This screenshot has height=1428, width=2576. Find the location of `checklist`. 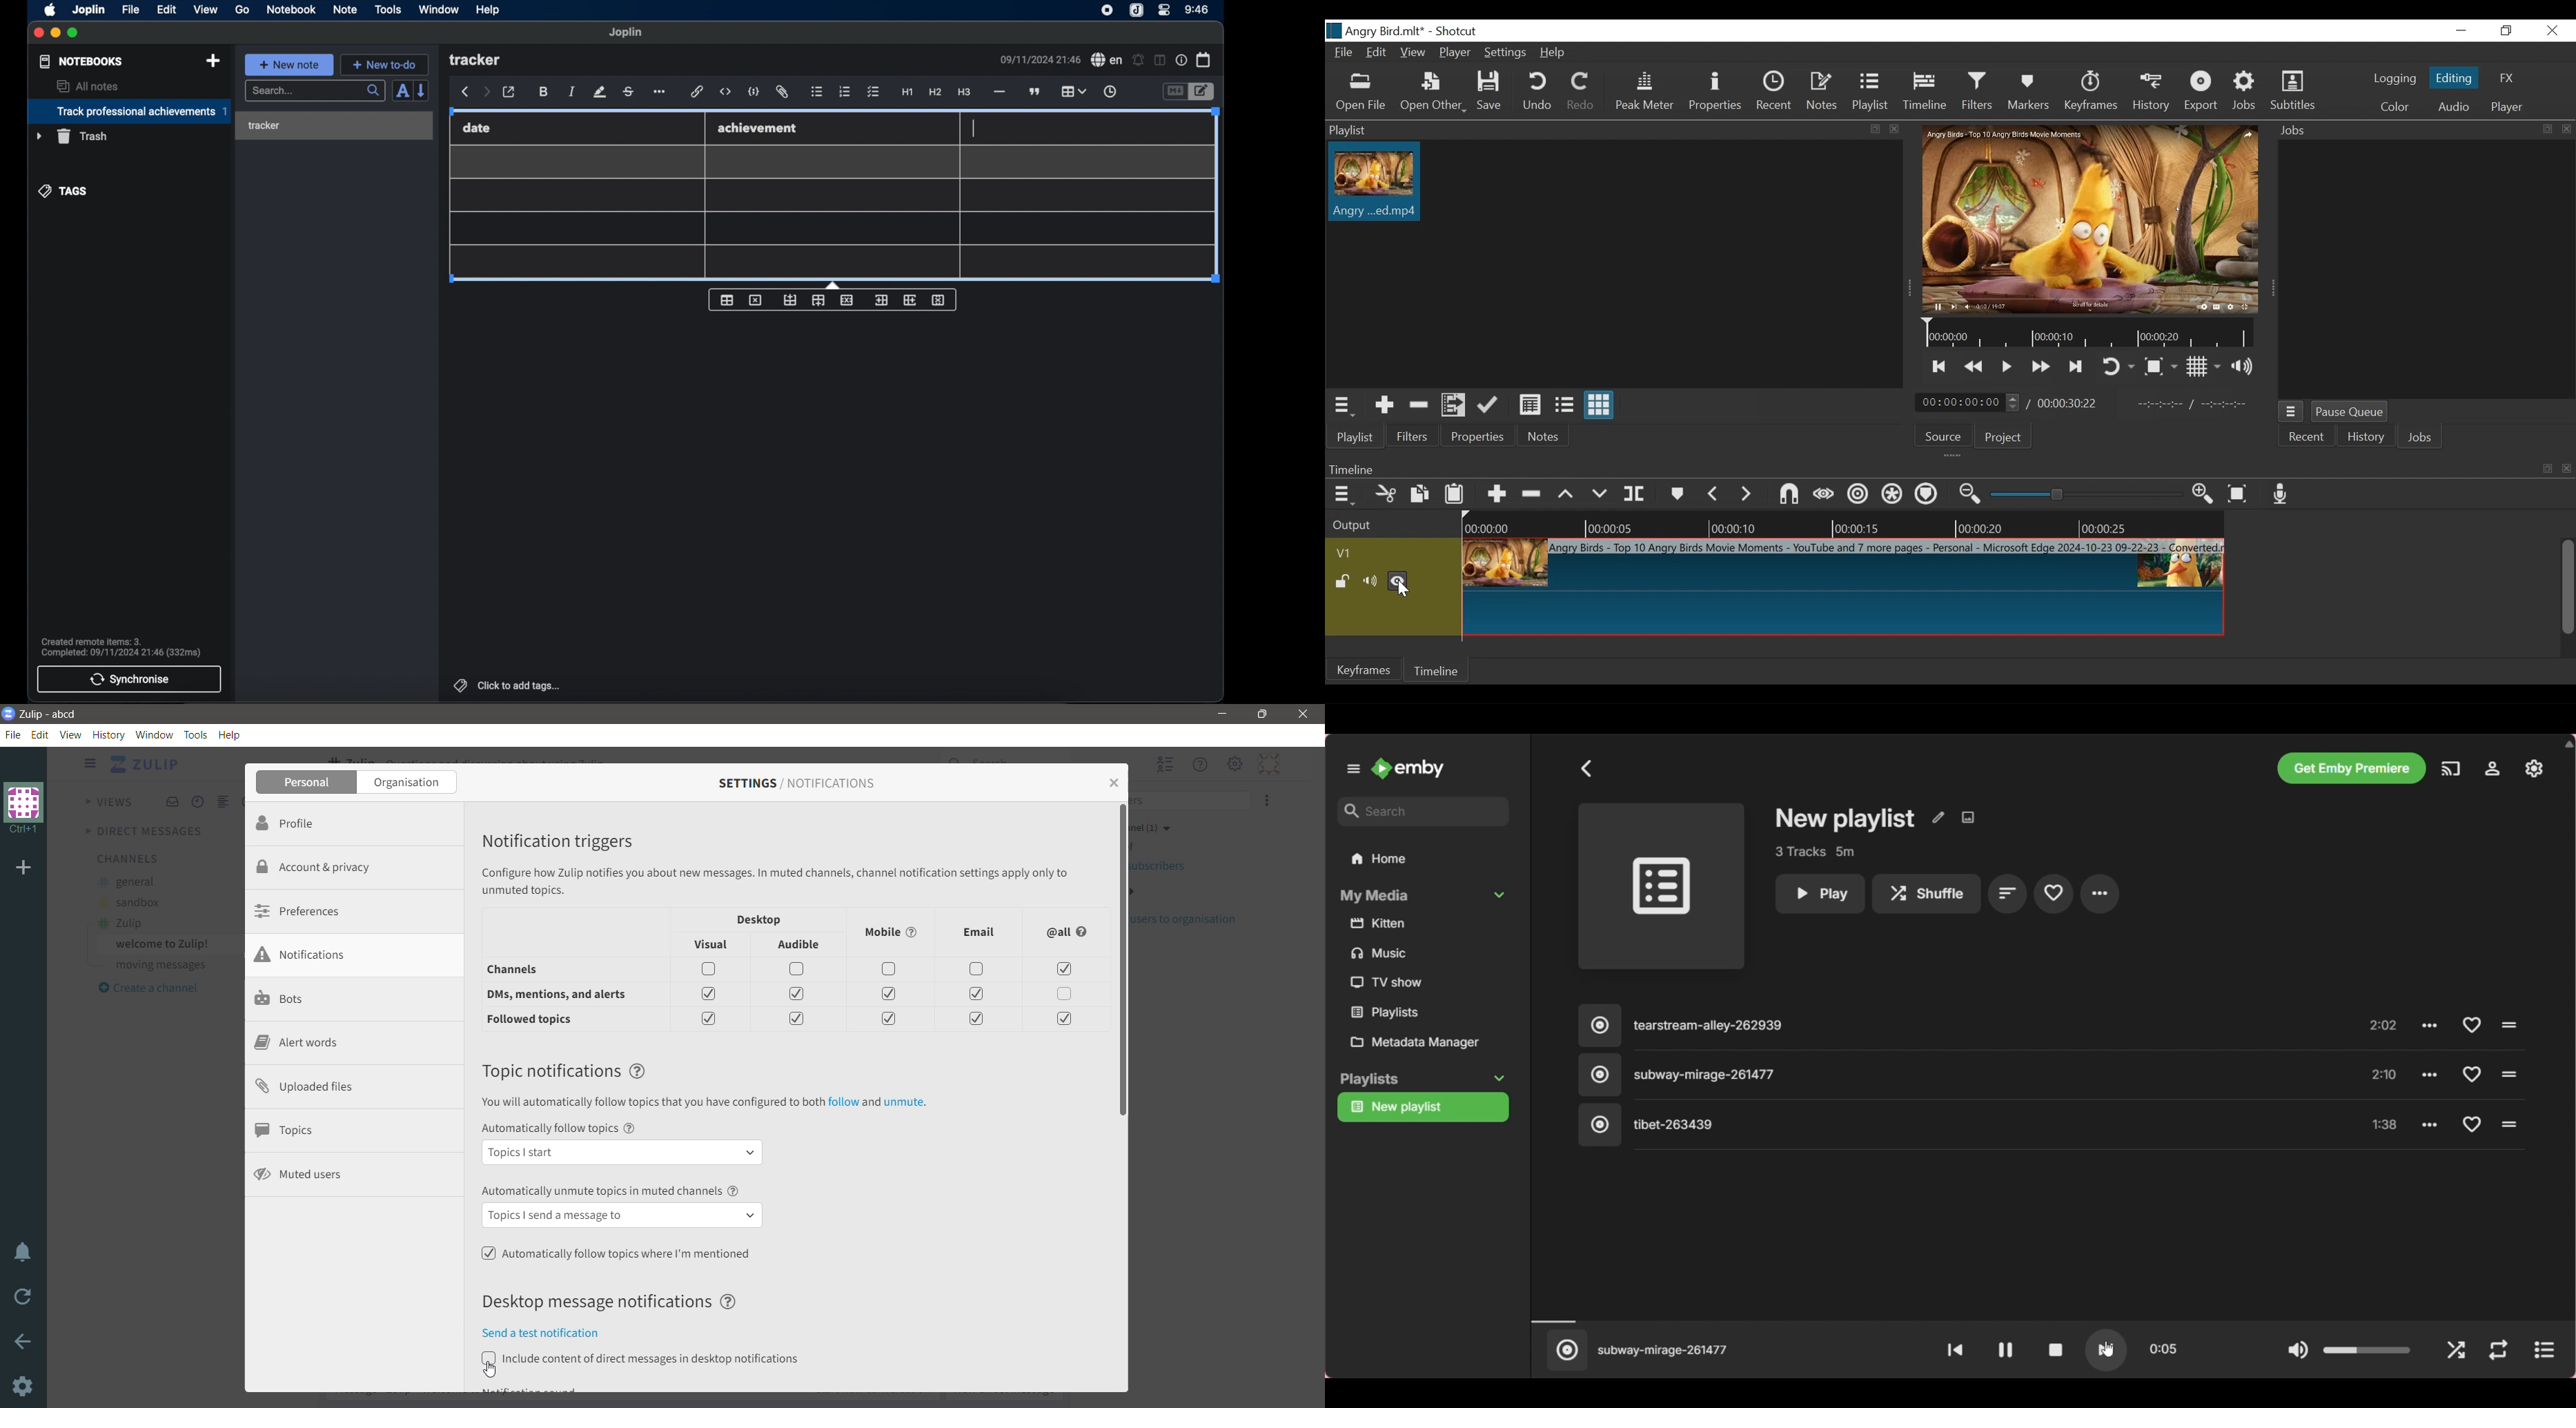

checklist is located at coordinates (873, 92).